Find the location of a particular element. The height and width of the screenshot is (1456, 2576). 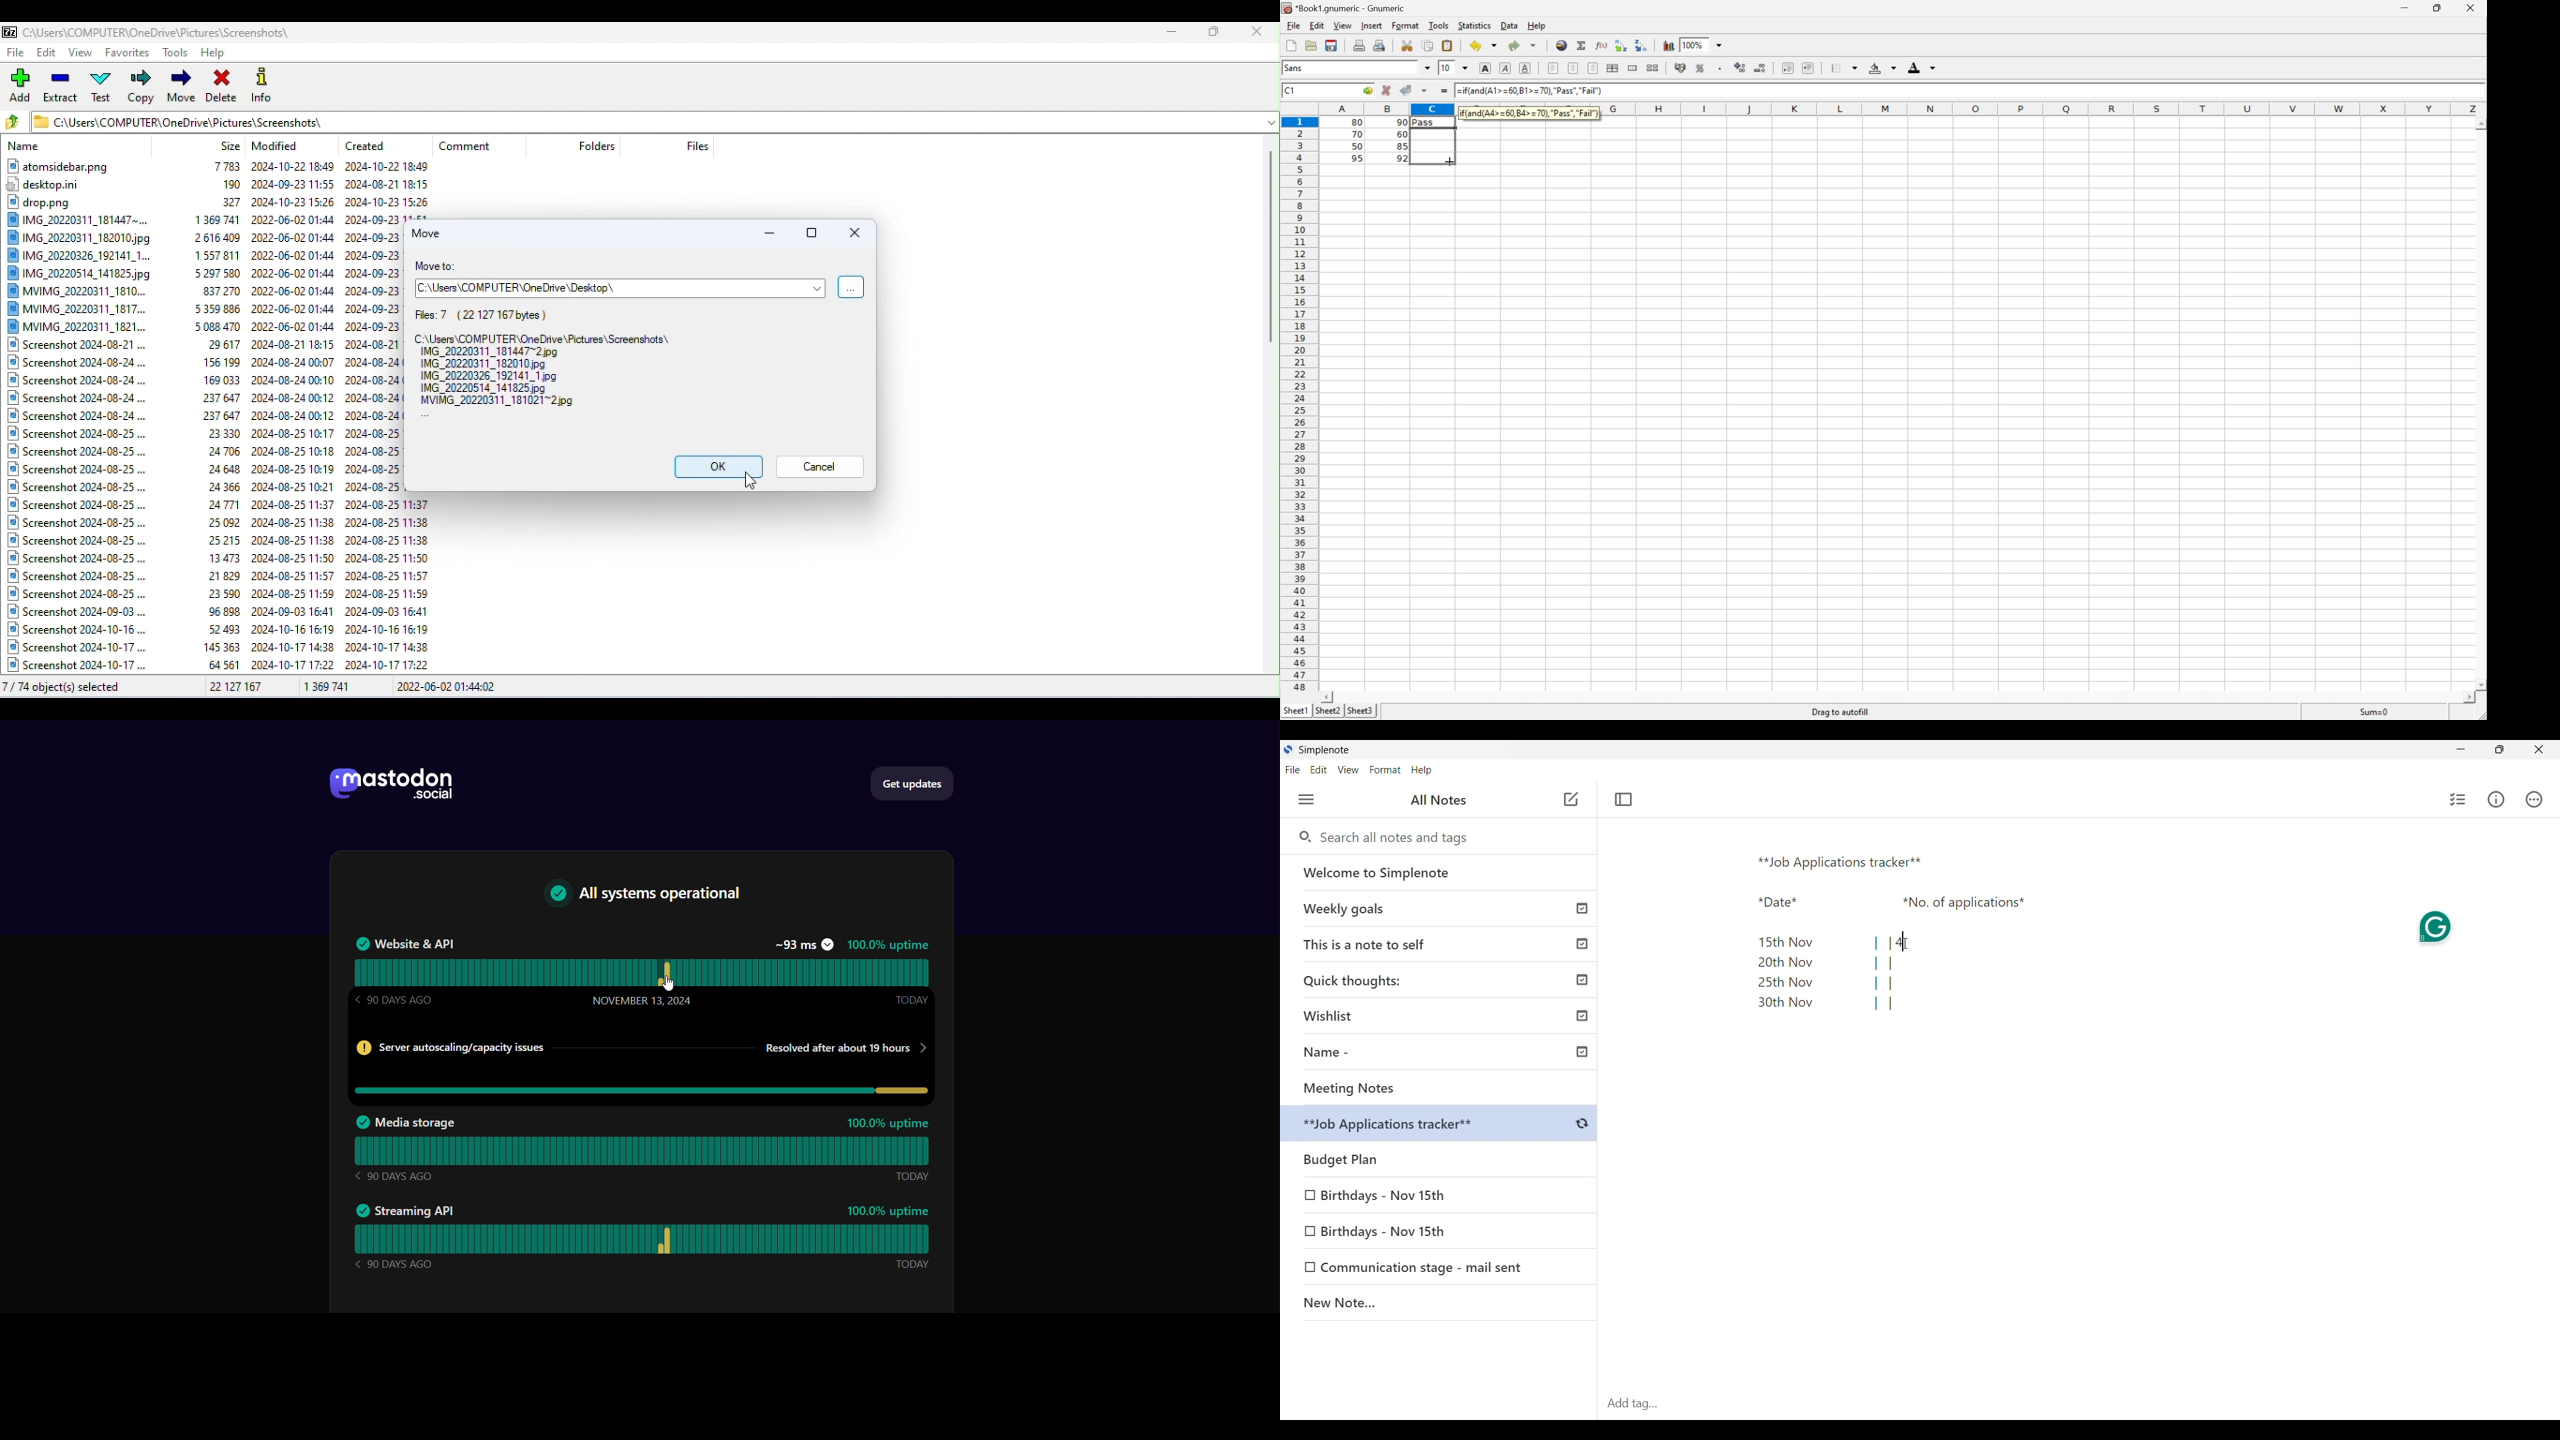

Close interface is located at coordinates (2539, 749).